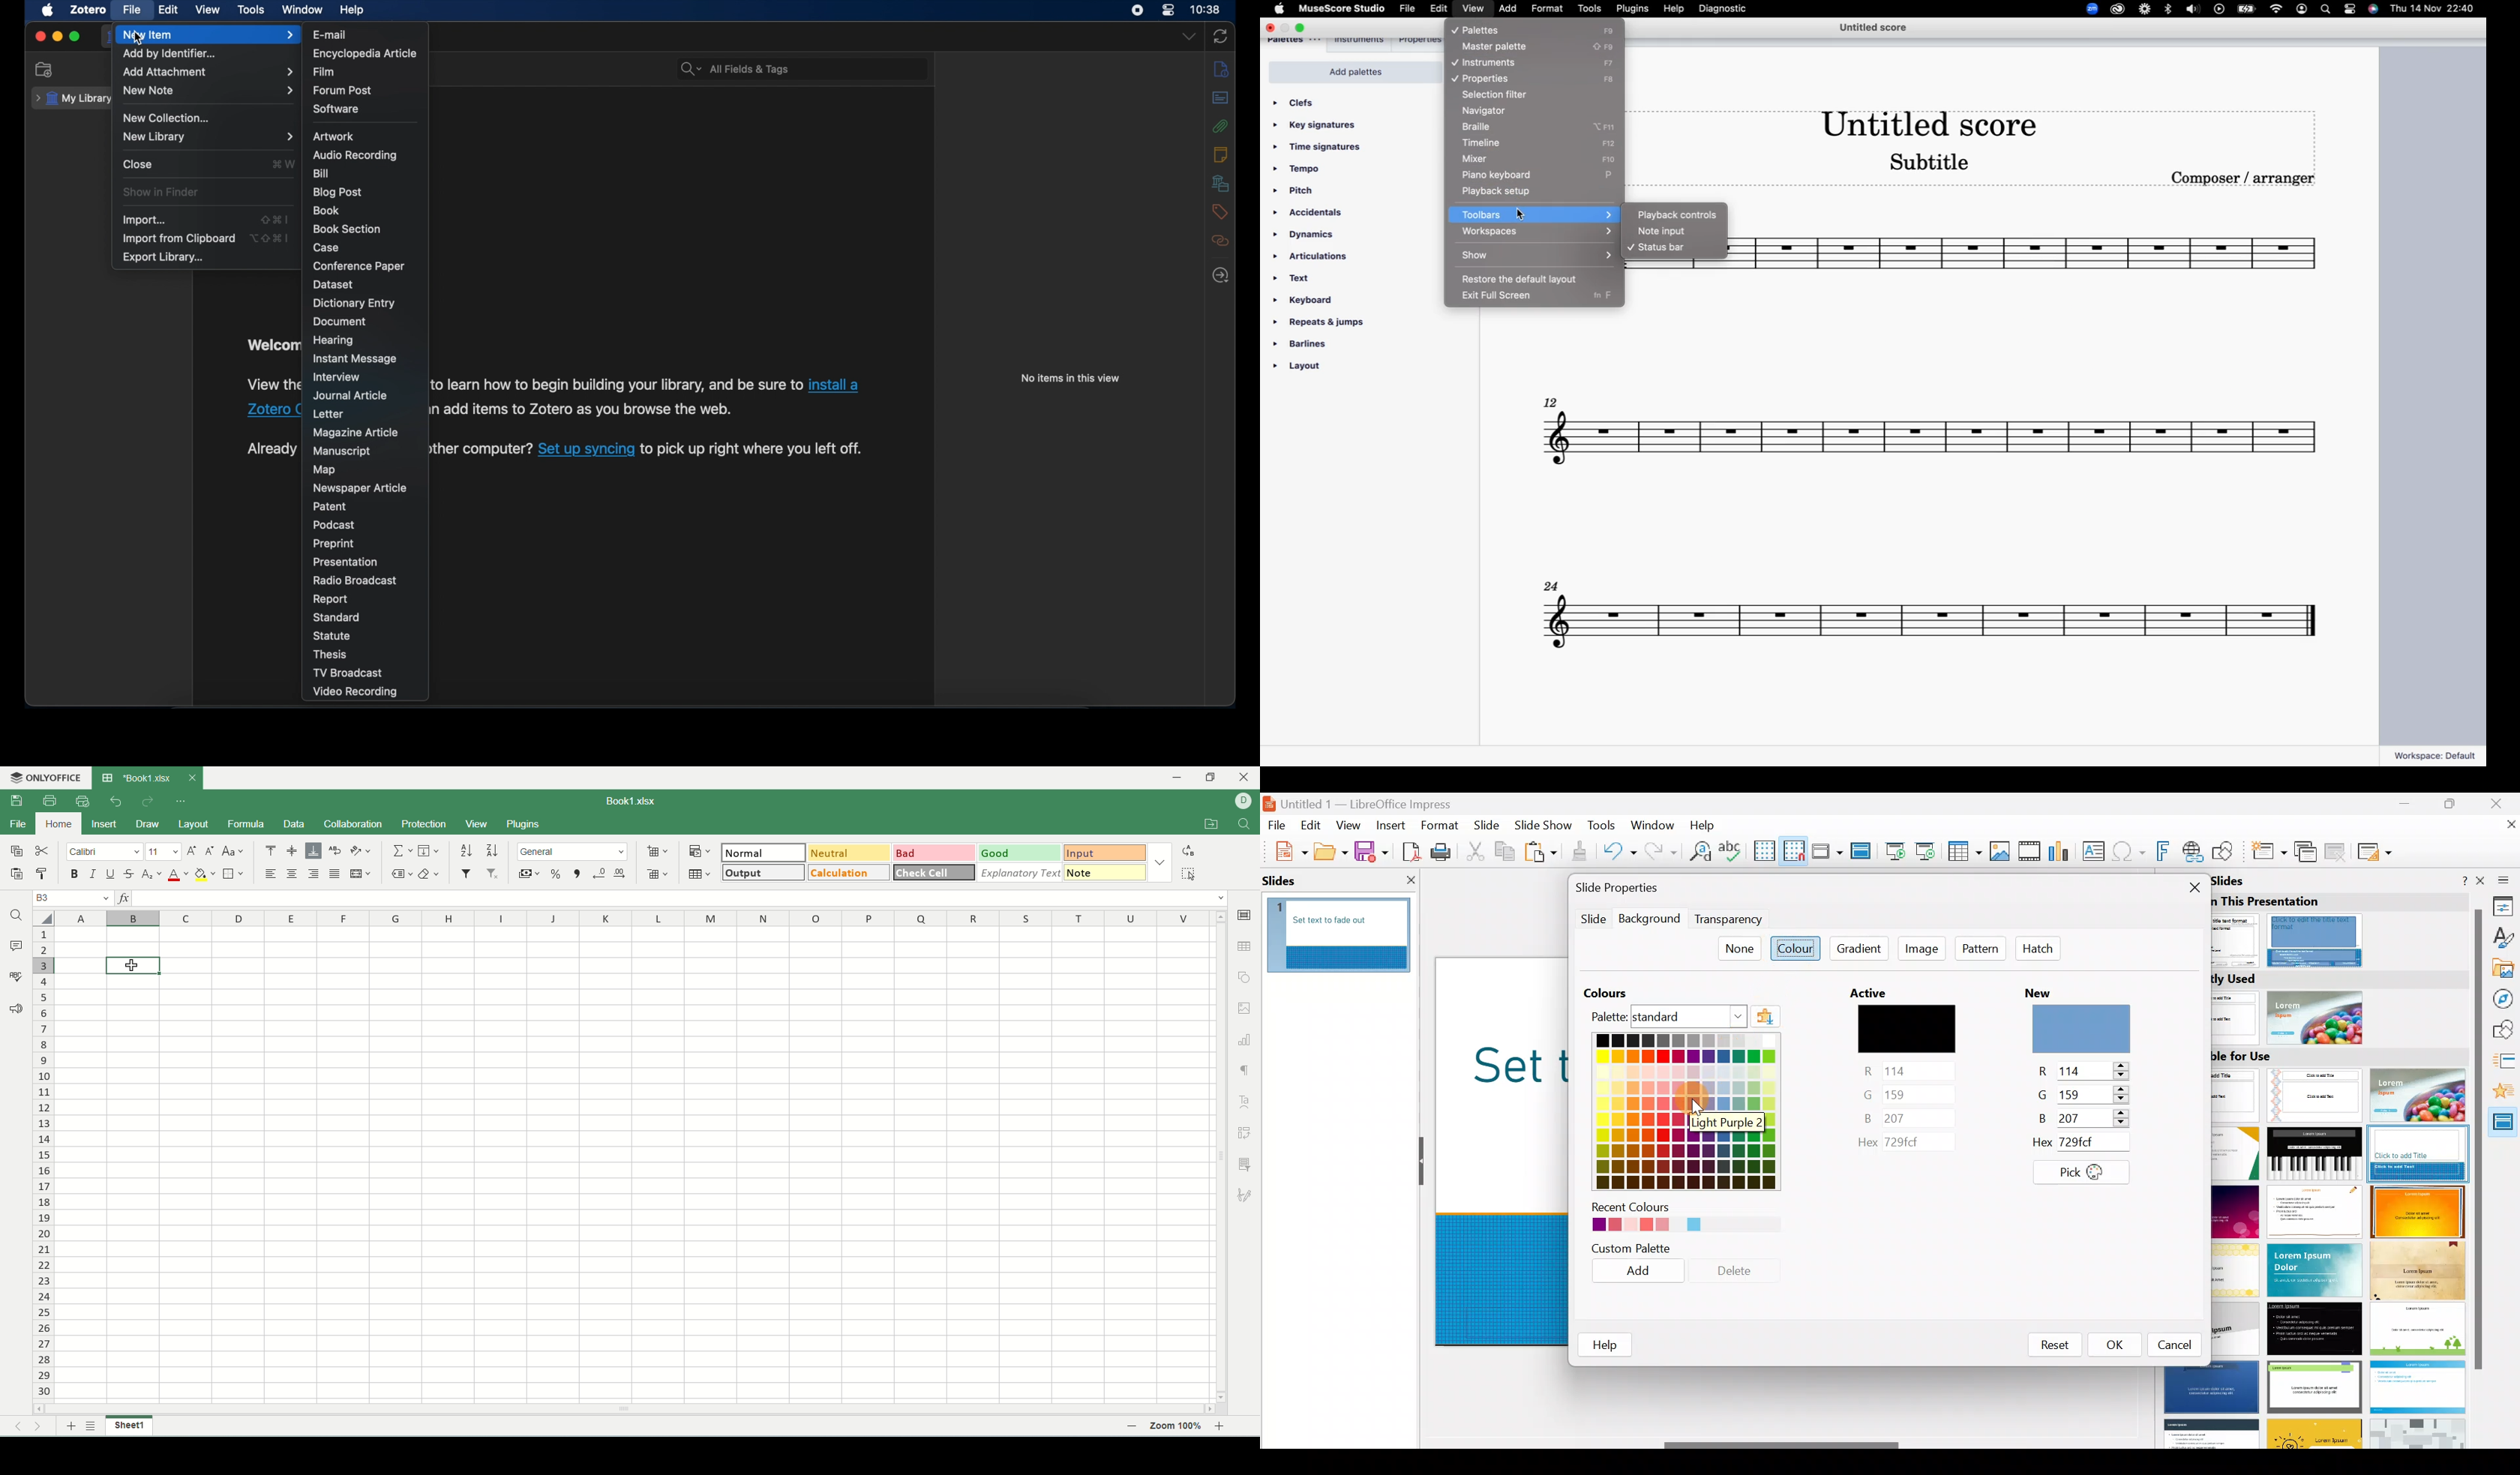 Image resolution: width=2520 pixels, height=1484 pixels. What do you see at coordinates (1739, 1275) in the screenshot?
I see `Delete` at bounding box center [1739, 1275].